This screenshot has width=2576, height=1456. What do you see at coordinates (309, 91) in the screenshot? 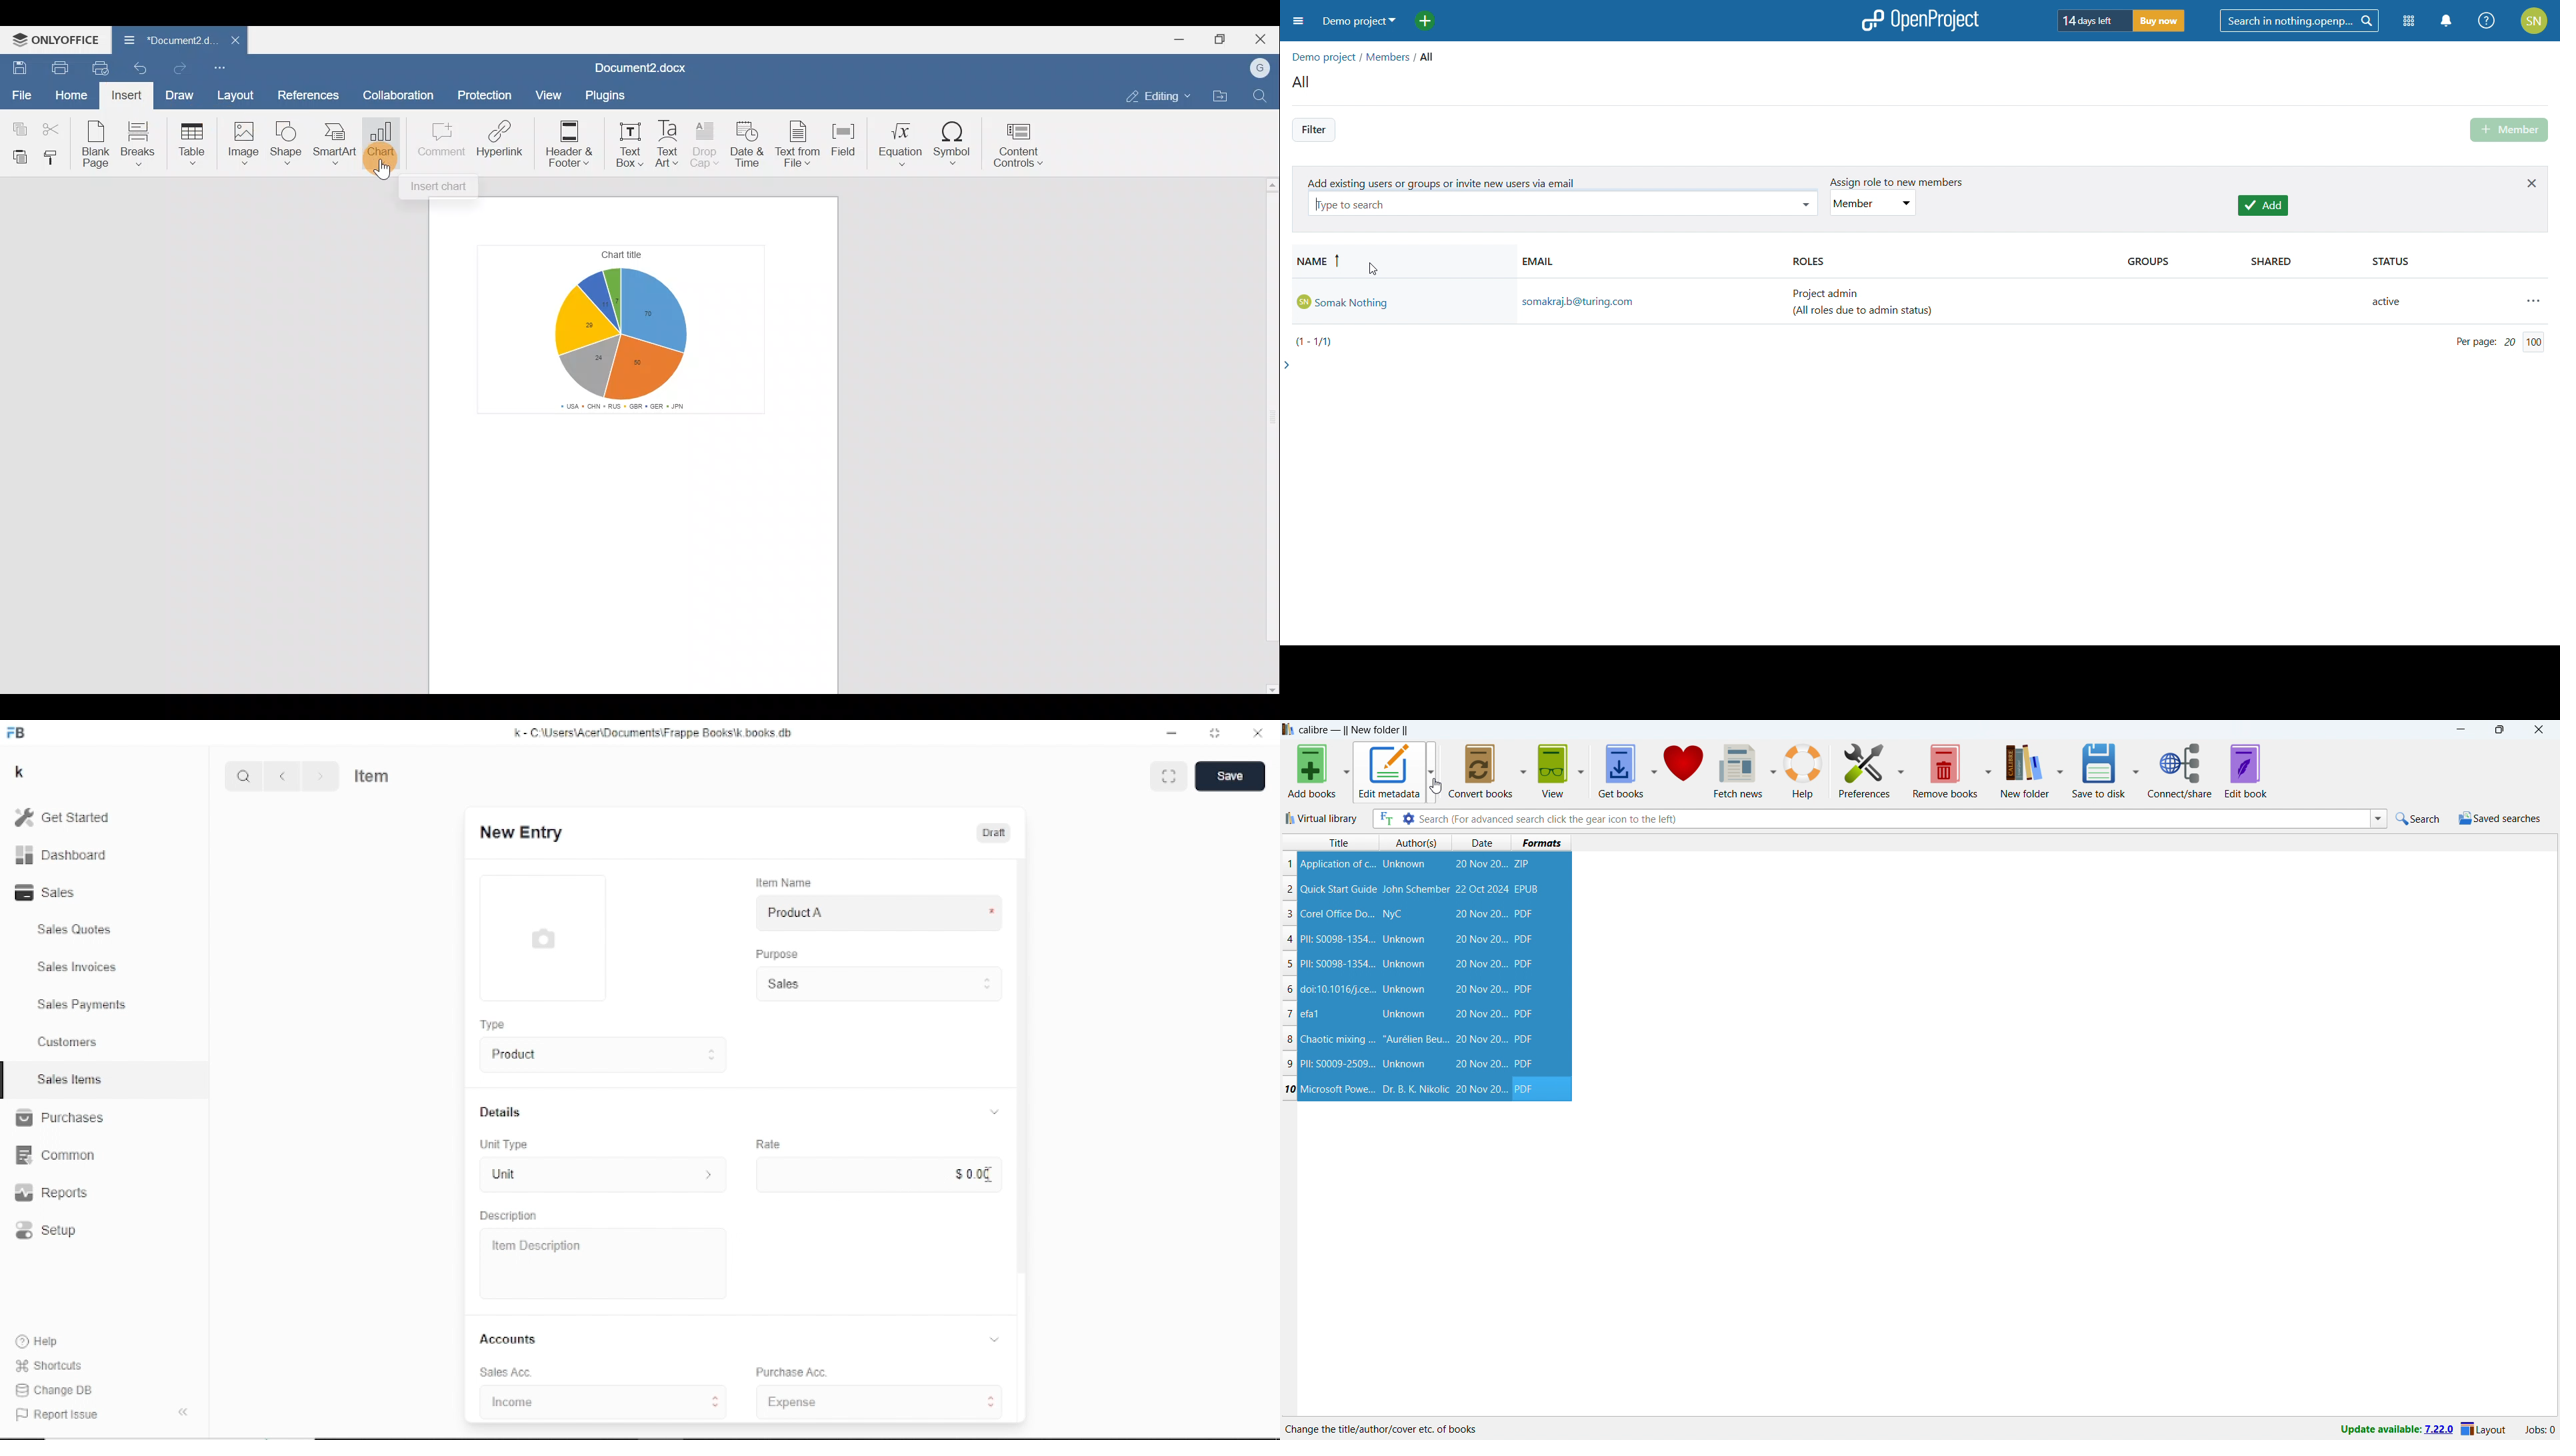
I see `References` at bounding box center [309, 91].